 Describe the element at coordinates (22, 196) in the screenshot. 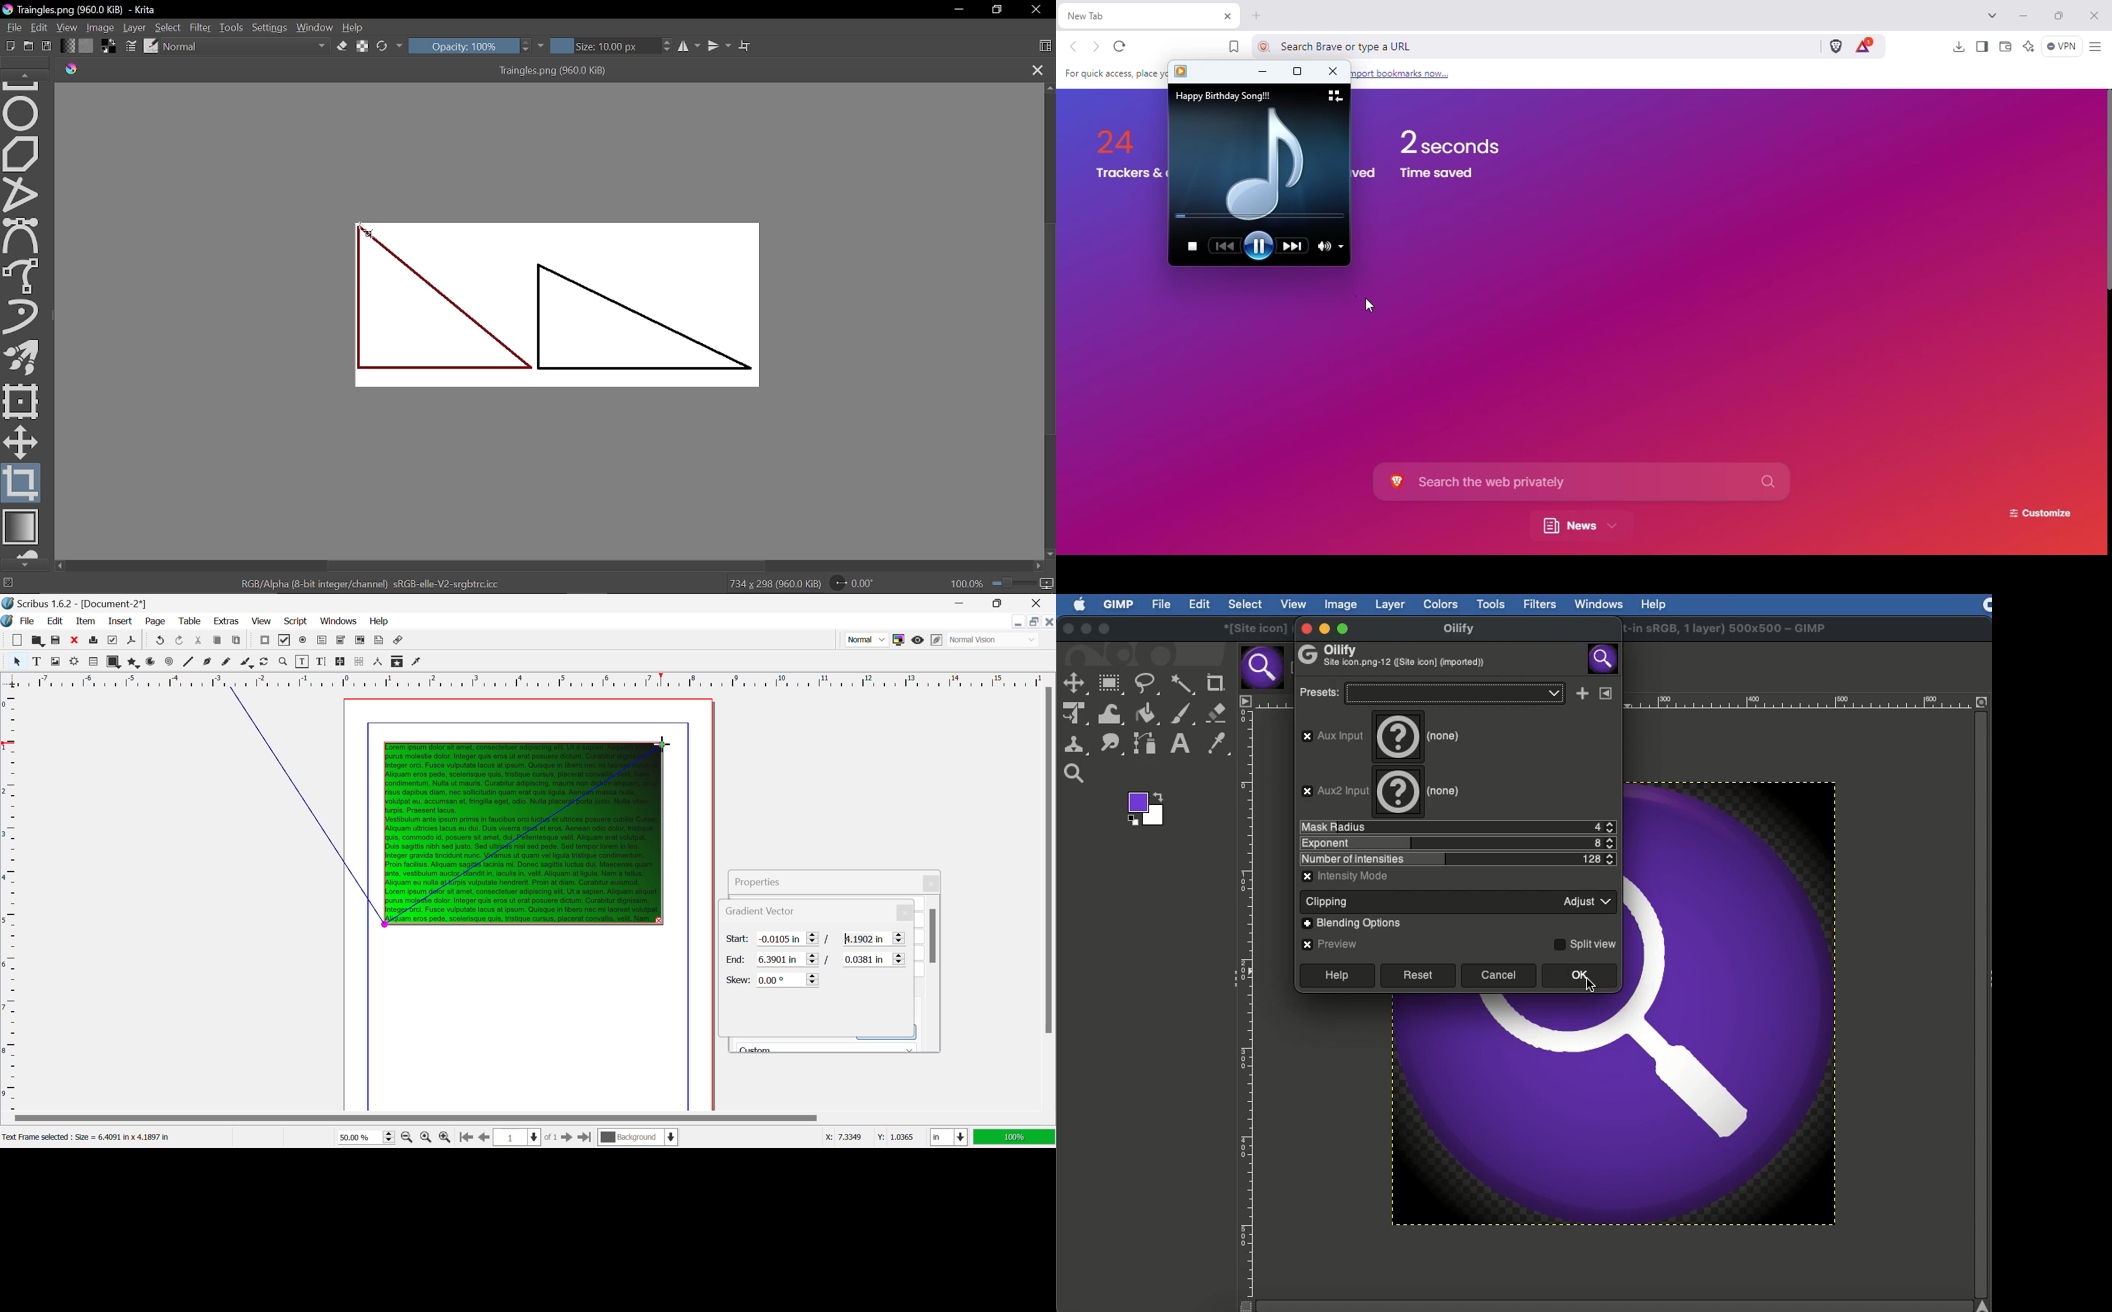

I see `Polyline tool` at that location.